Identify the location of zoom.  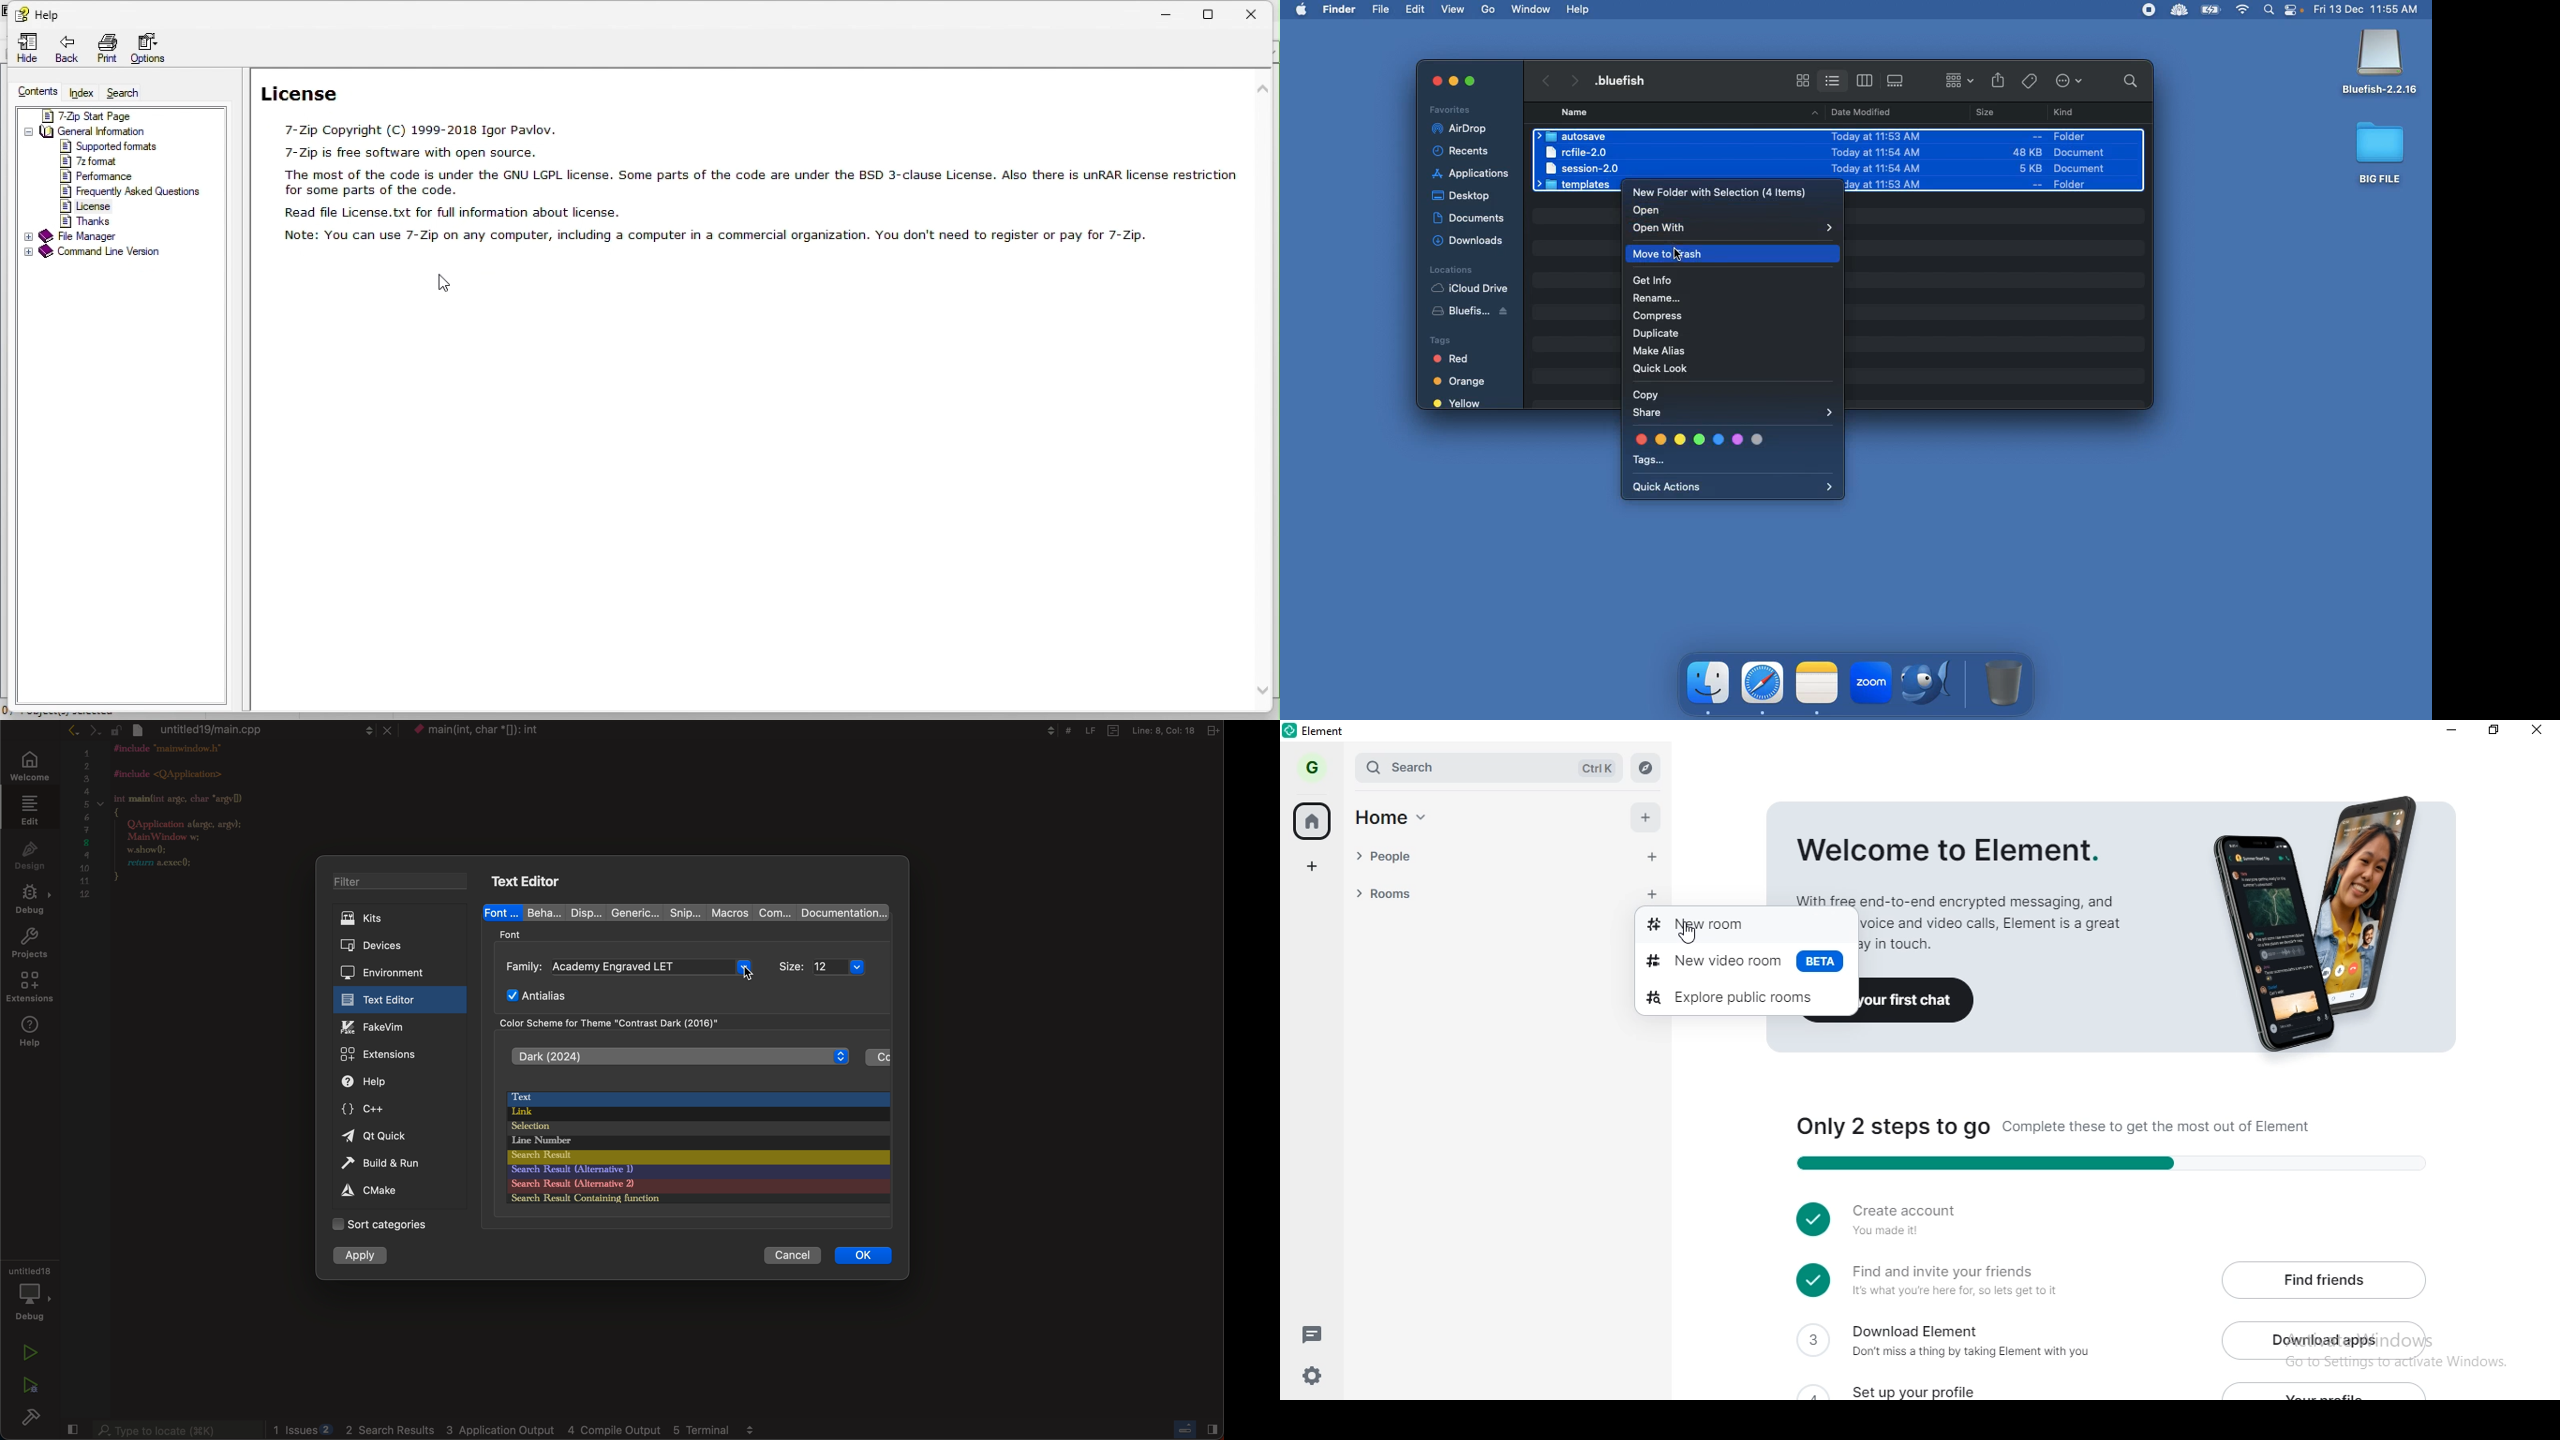
(1870, 685).